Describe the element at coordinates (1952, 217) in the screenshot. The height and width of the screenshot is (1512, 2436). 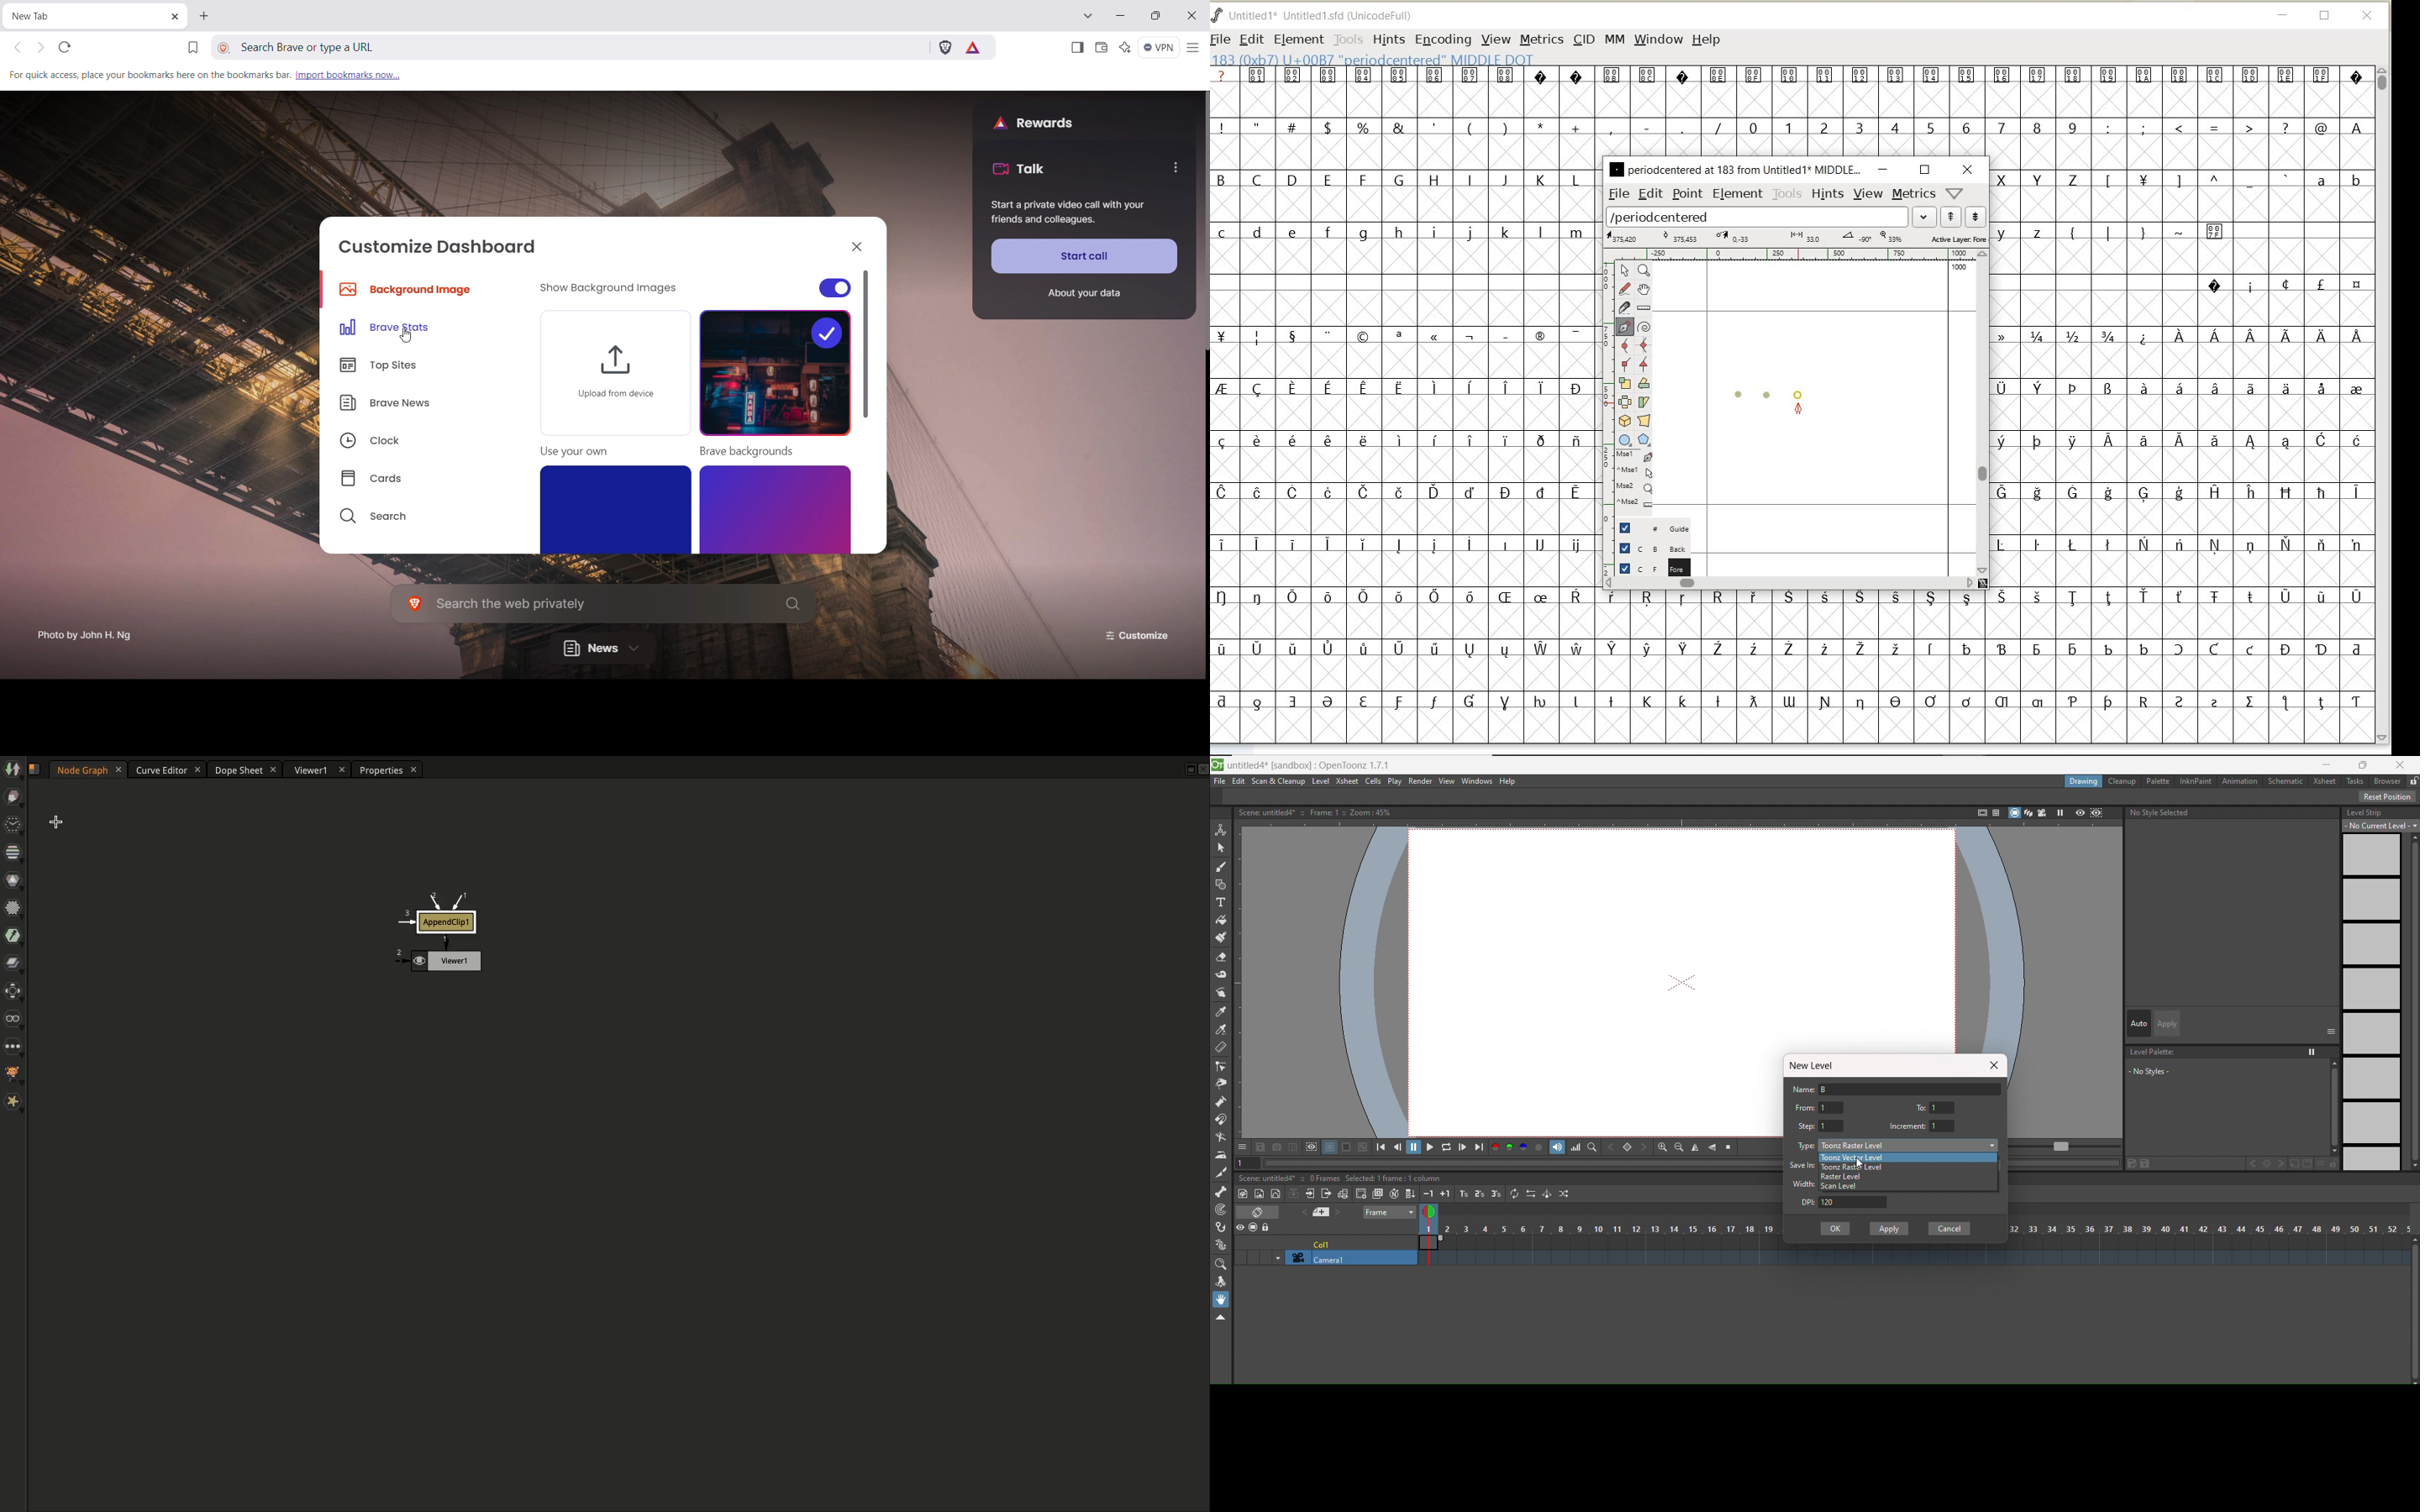
I see `show previous word list` at that location.